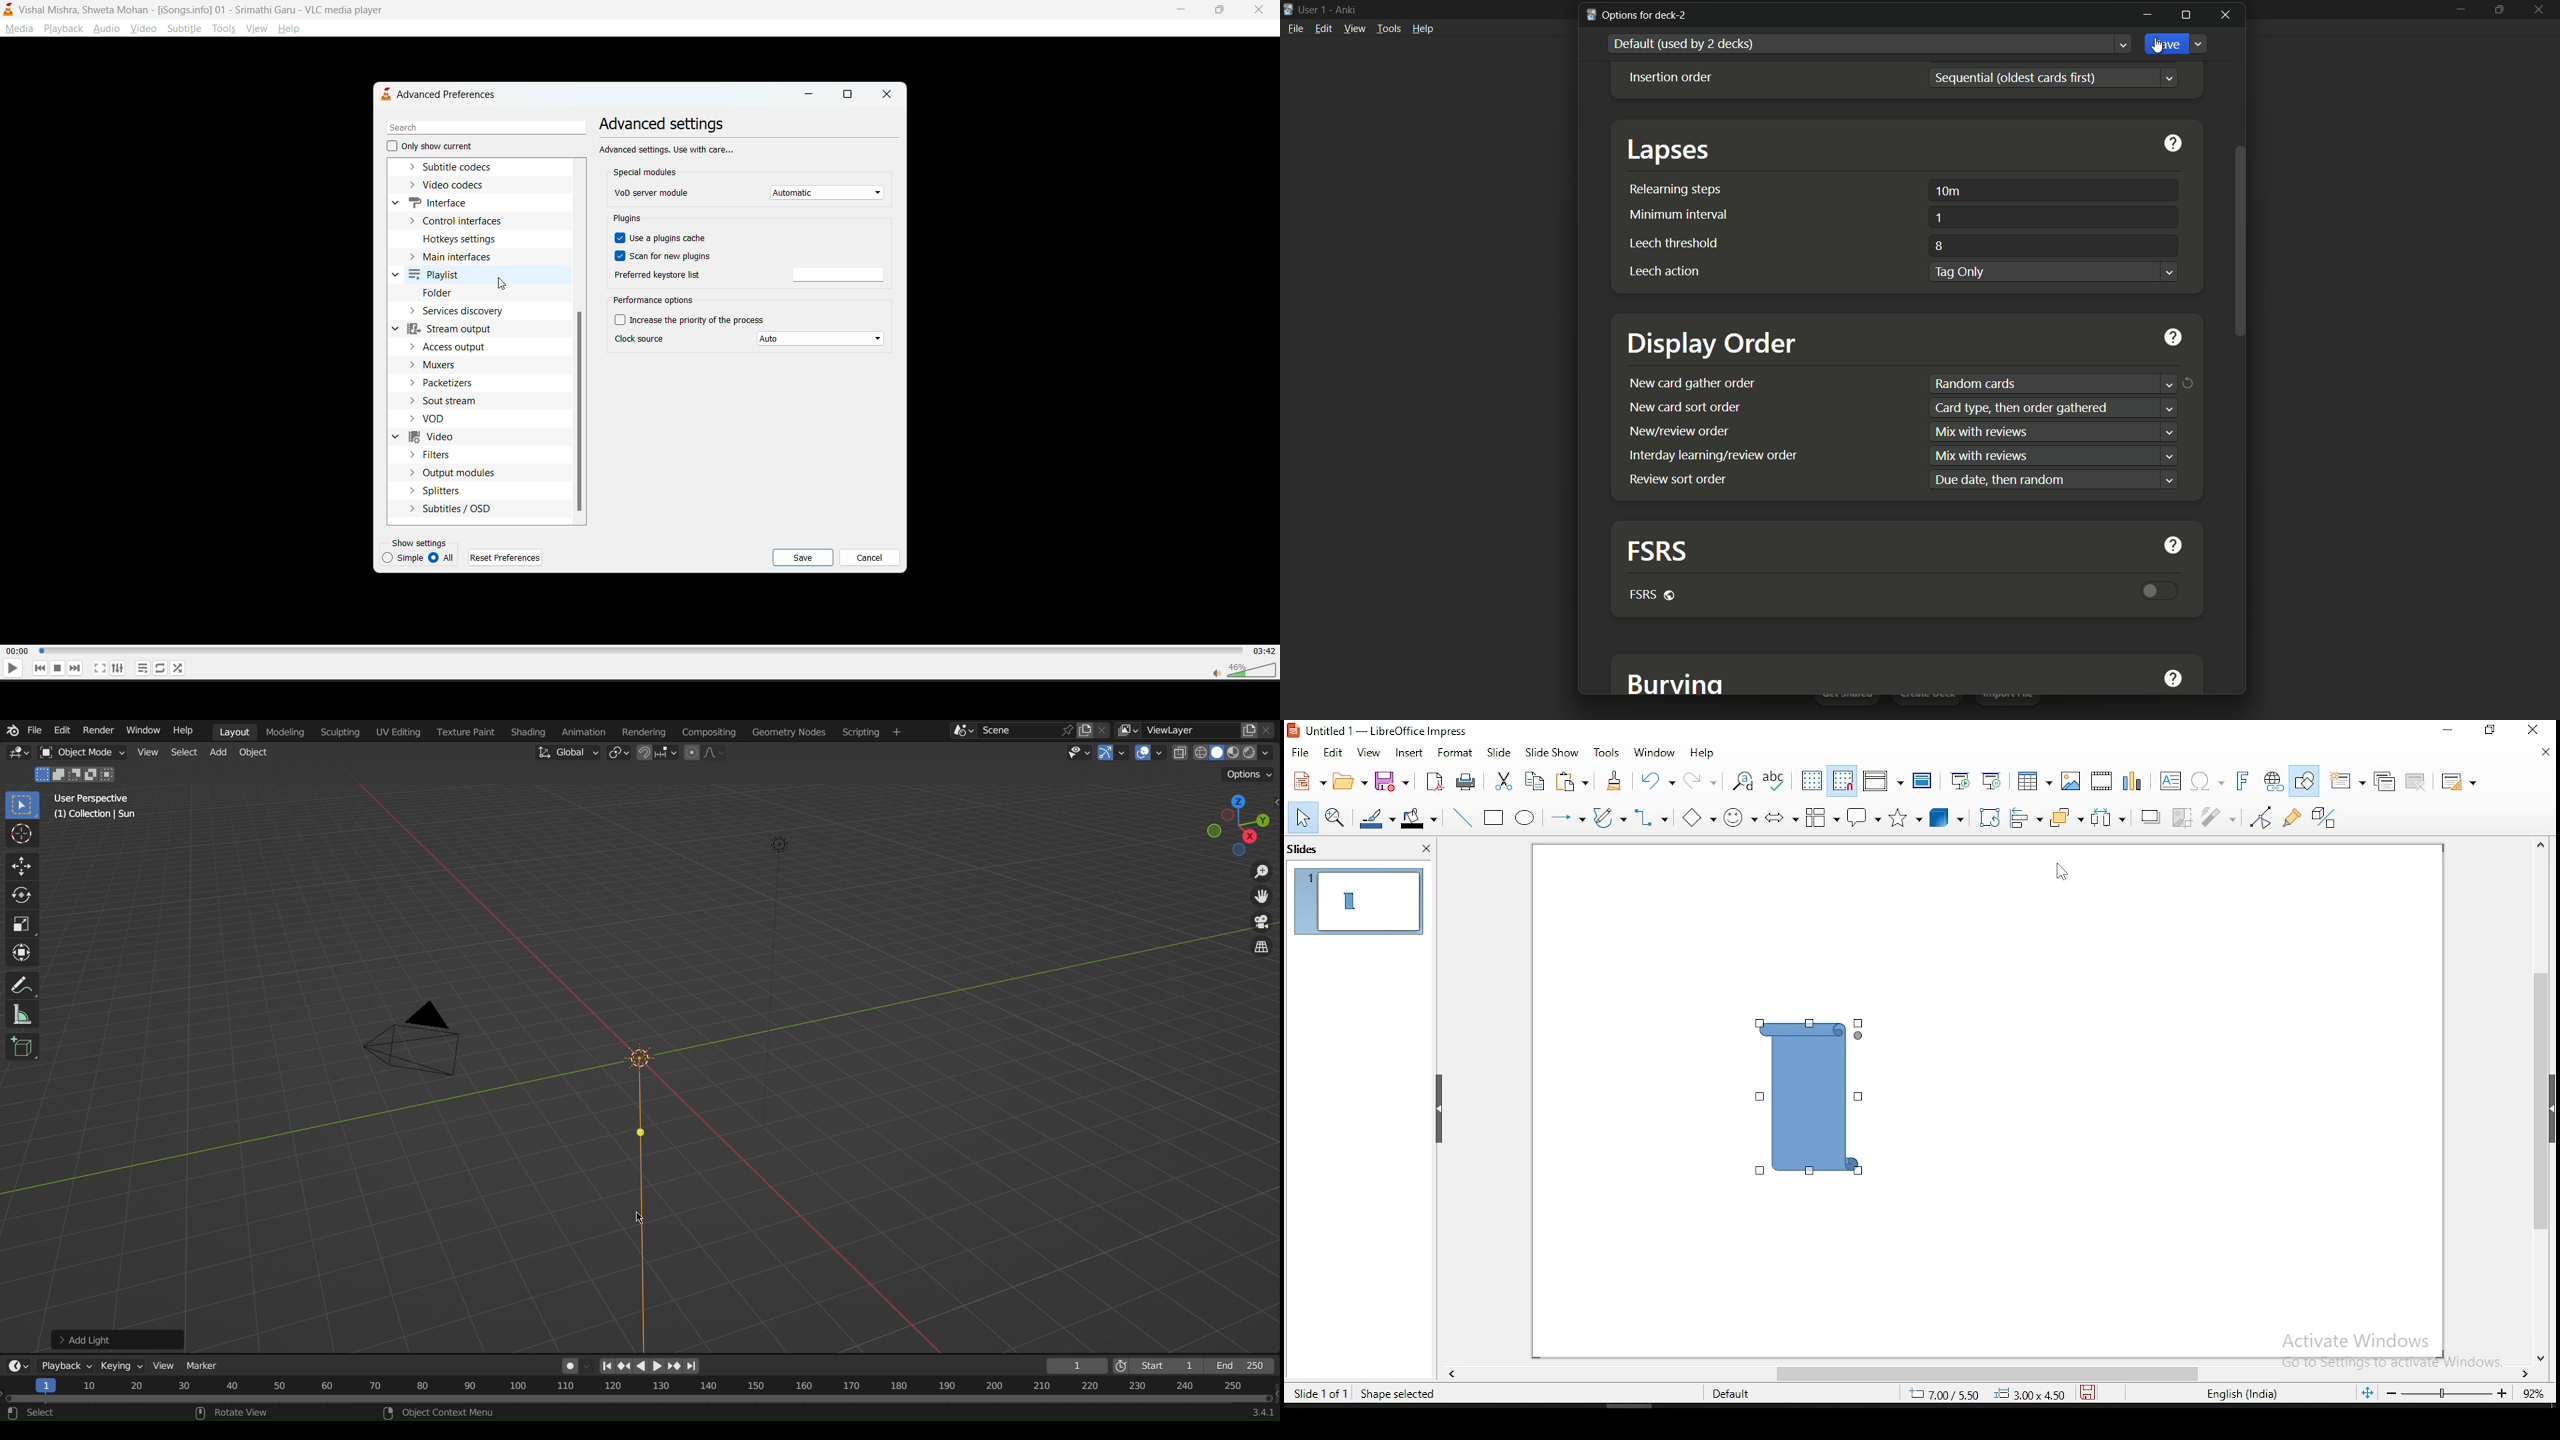  What do you see at coordinates (1979, 433) in the screenshot?
I see `text` at bounding box center [1979, 433].